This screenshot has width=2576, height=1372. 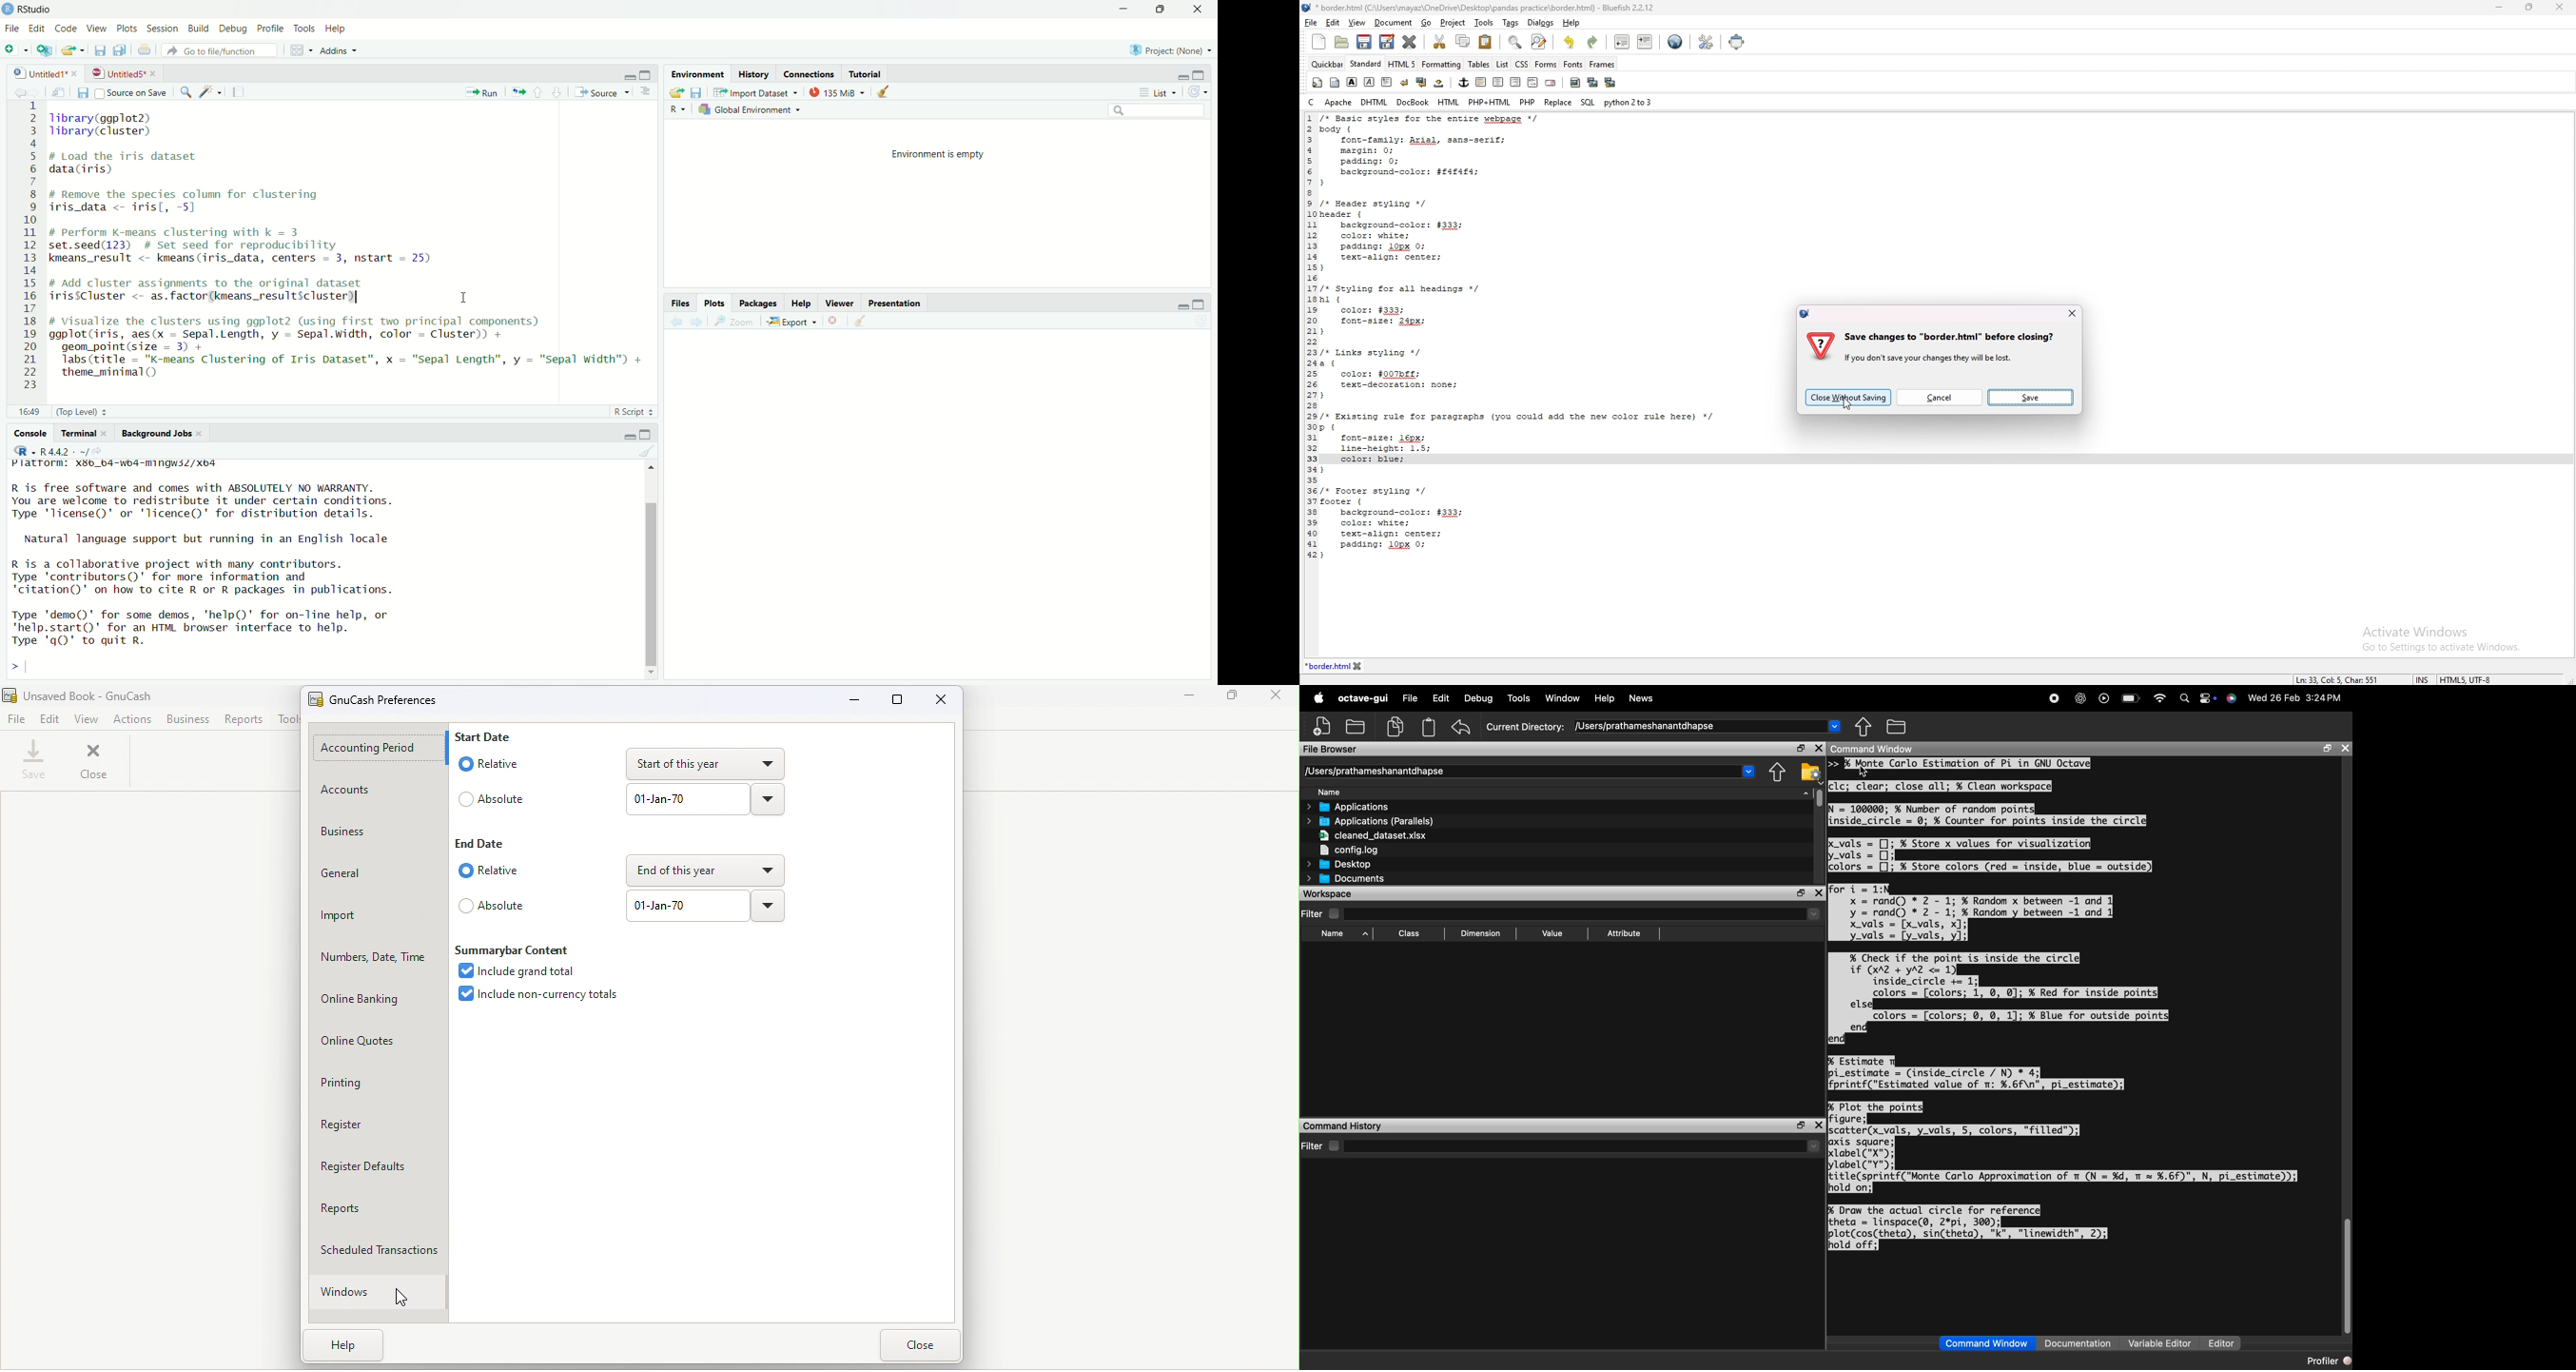 I want to click on maximize, so click(x=1206, y=303).